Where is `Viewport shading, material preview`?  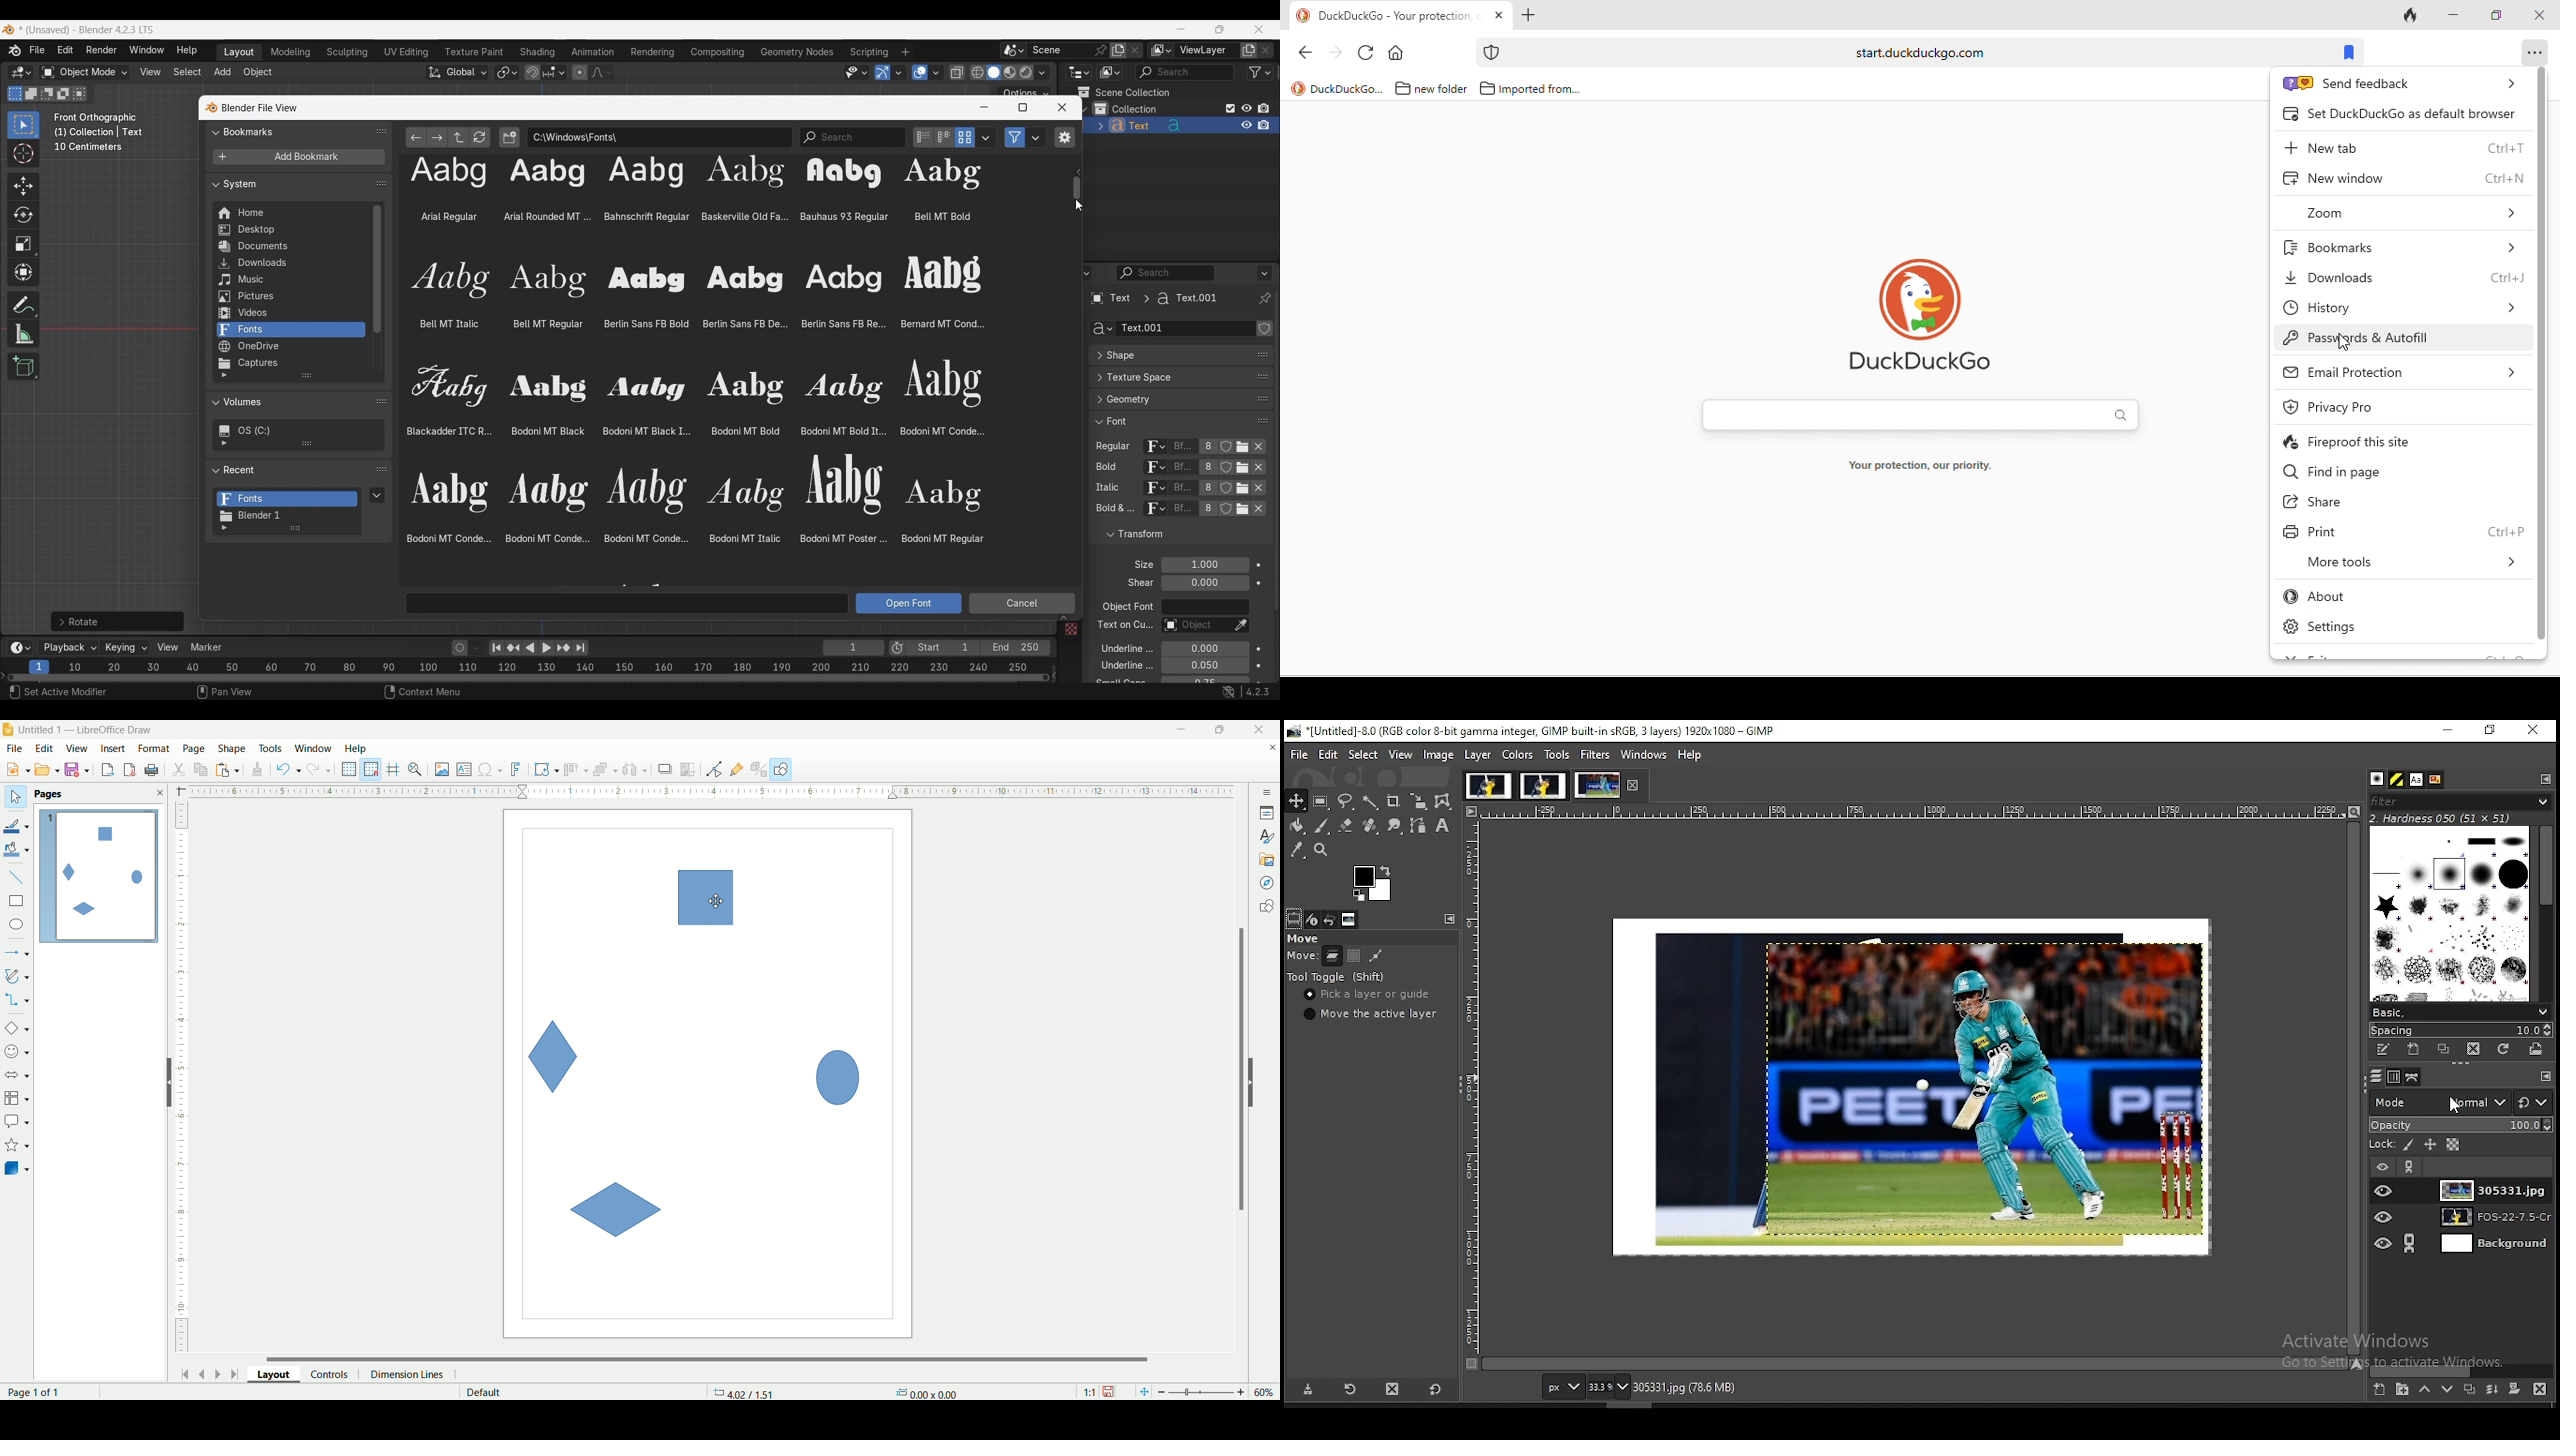
Viewport shading, material preview is located at coordinates (1009, 72).